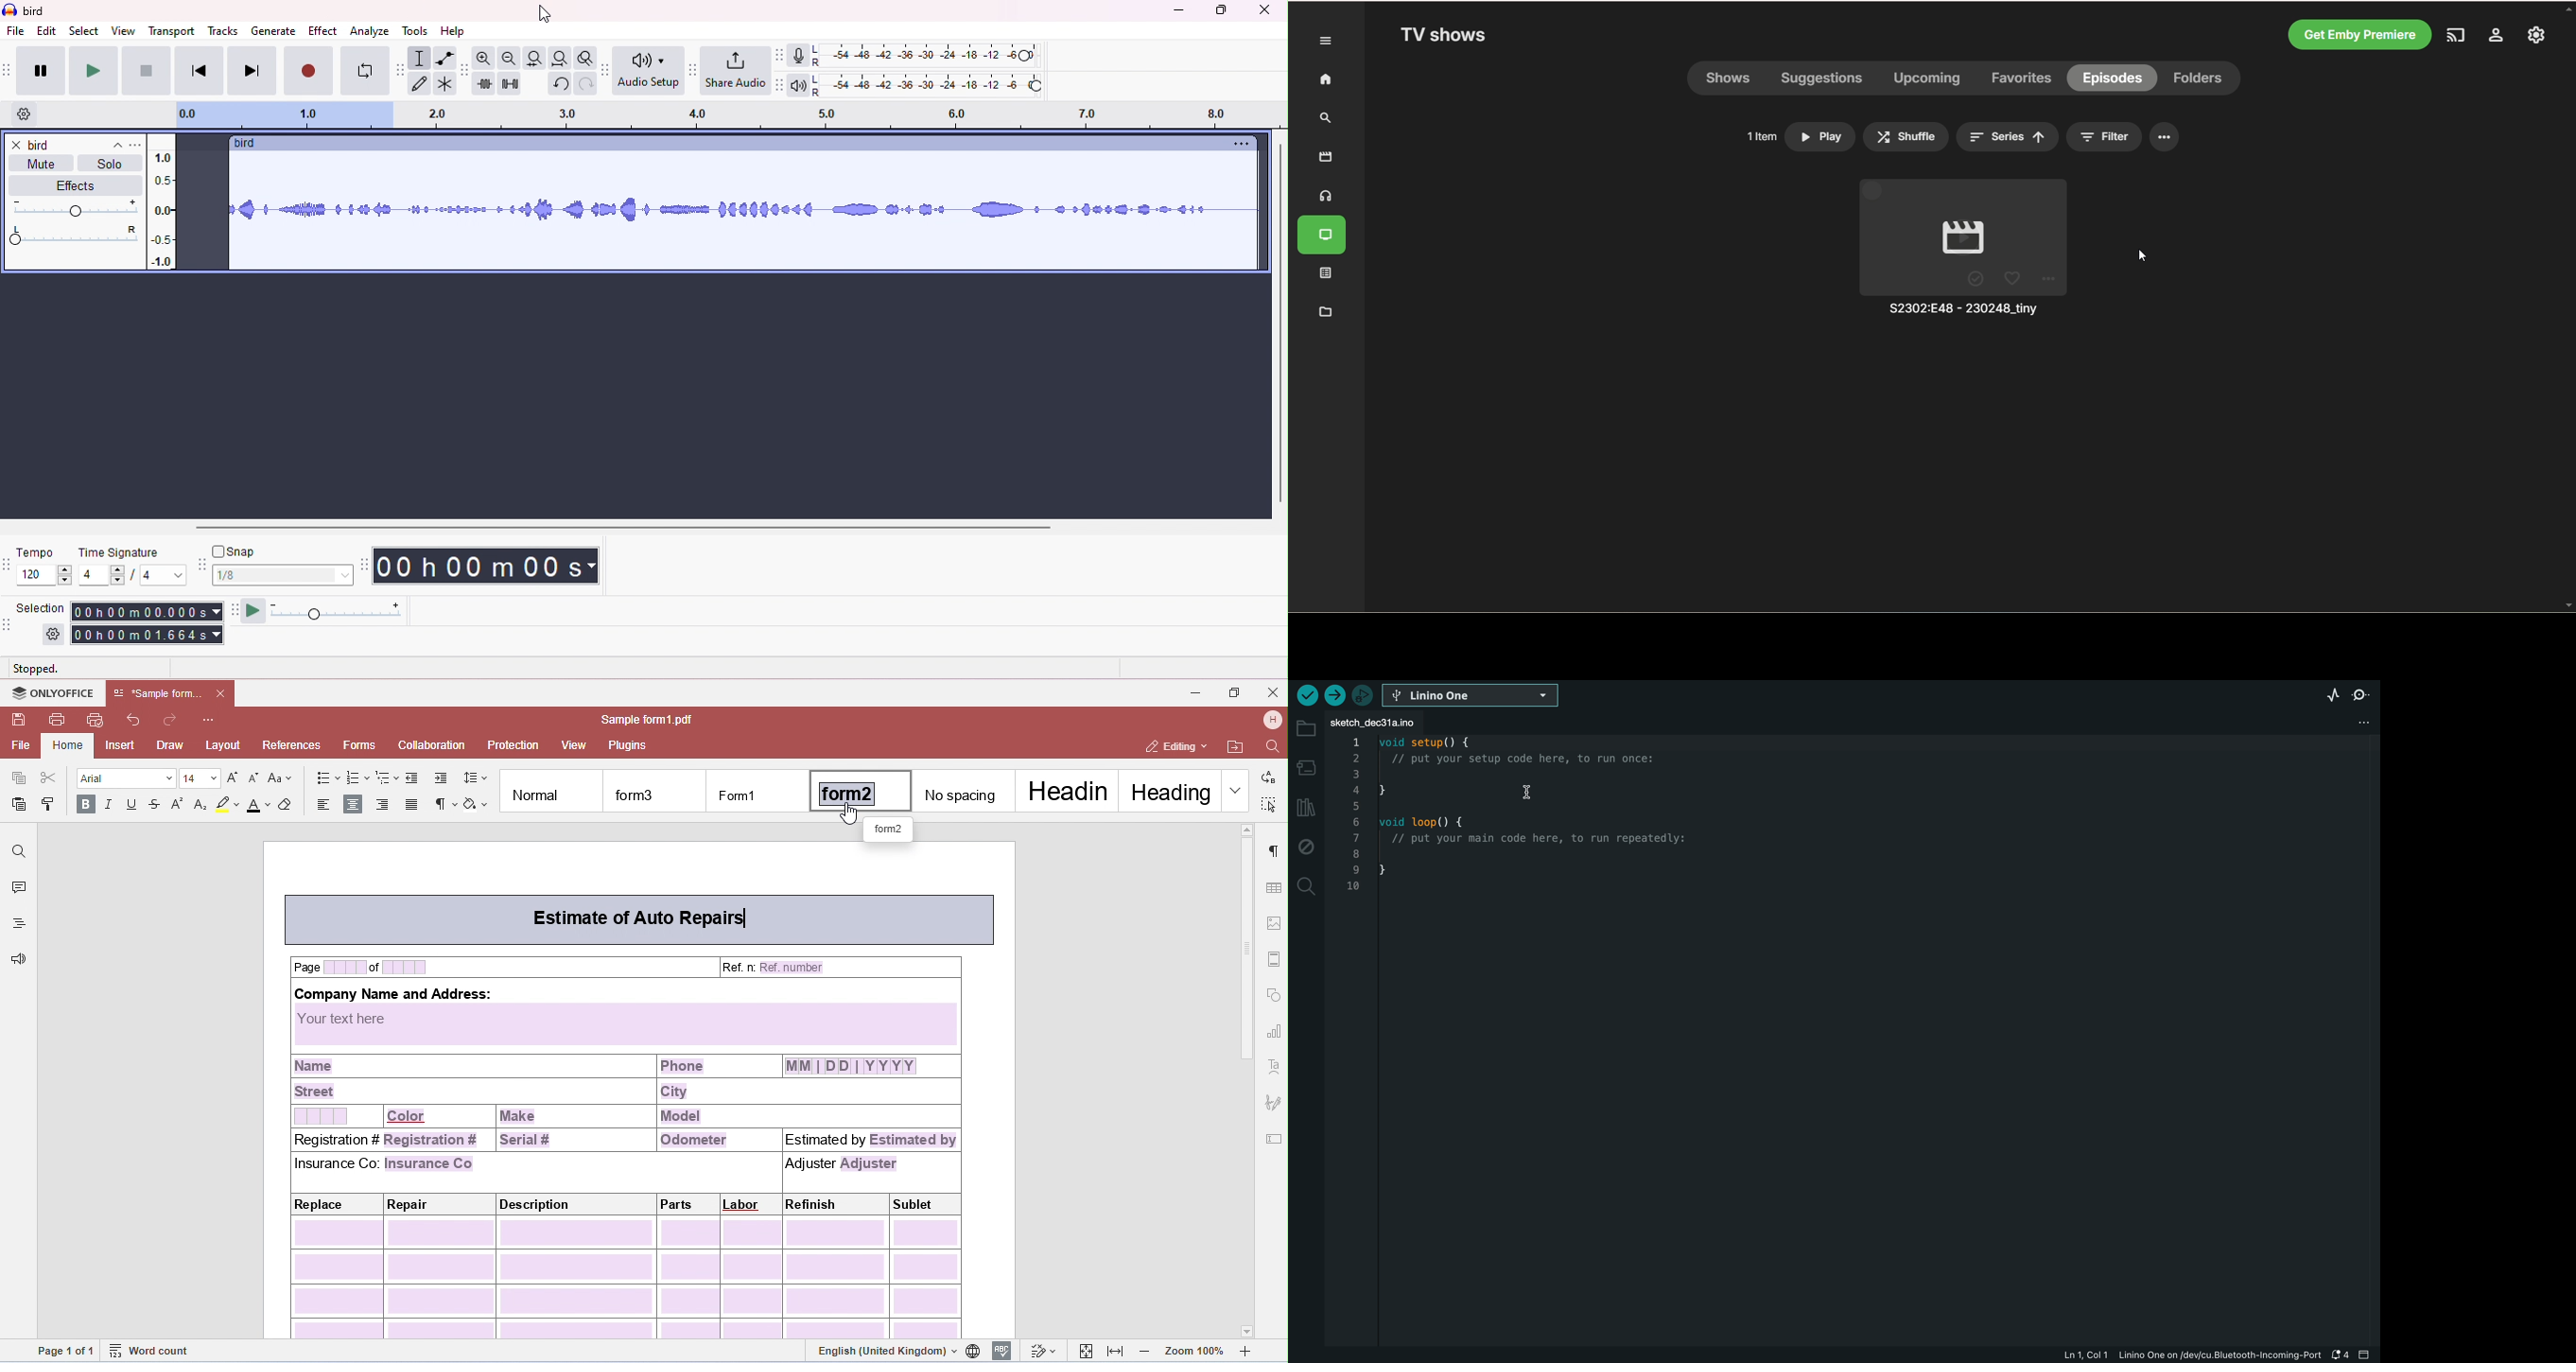  Describe the element at coordinates (43, 607) in the screenshot. I see `selection` at that location.